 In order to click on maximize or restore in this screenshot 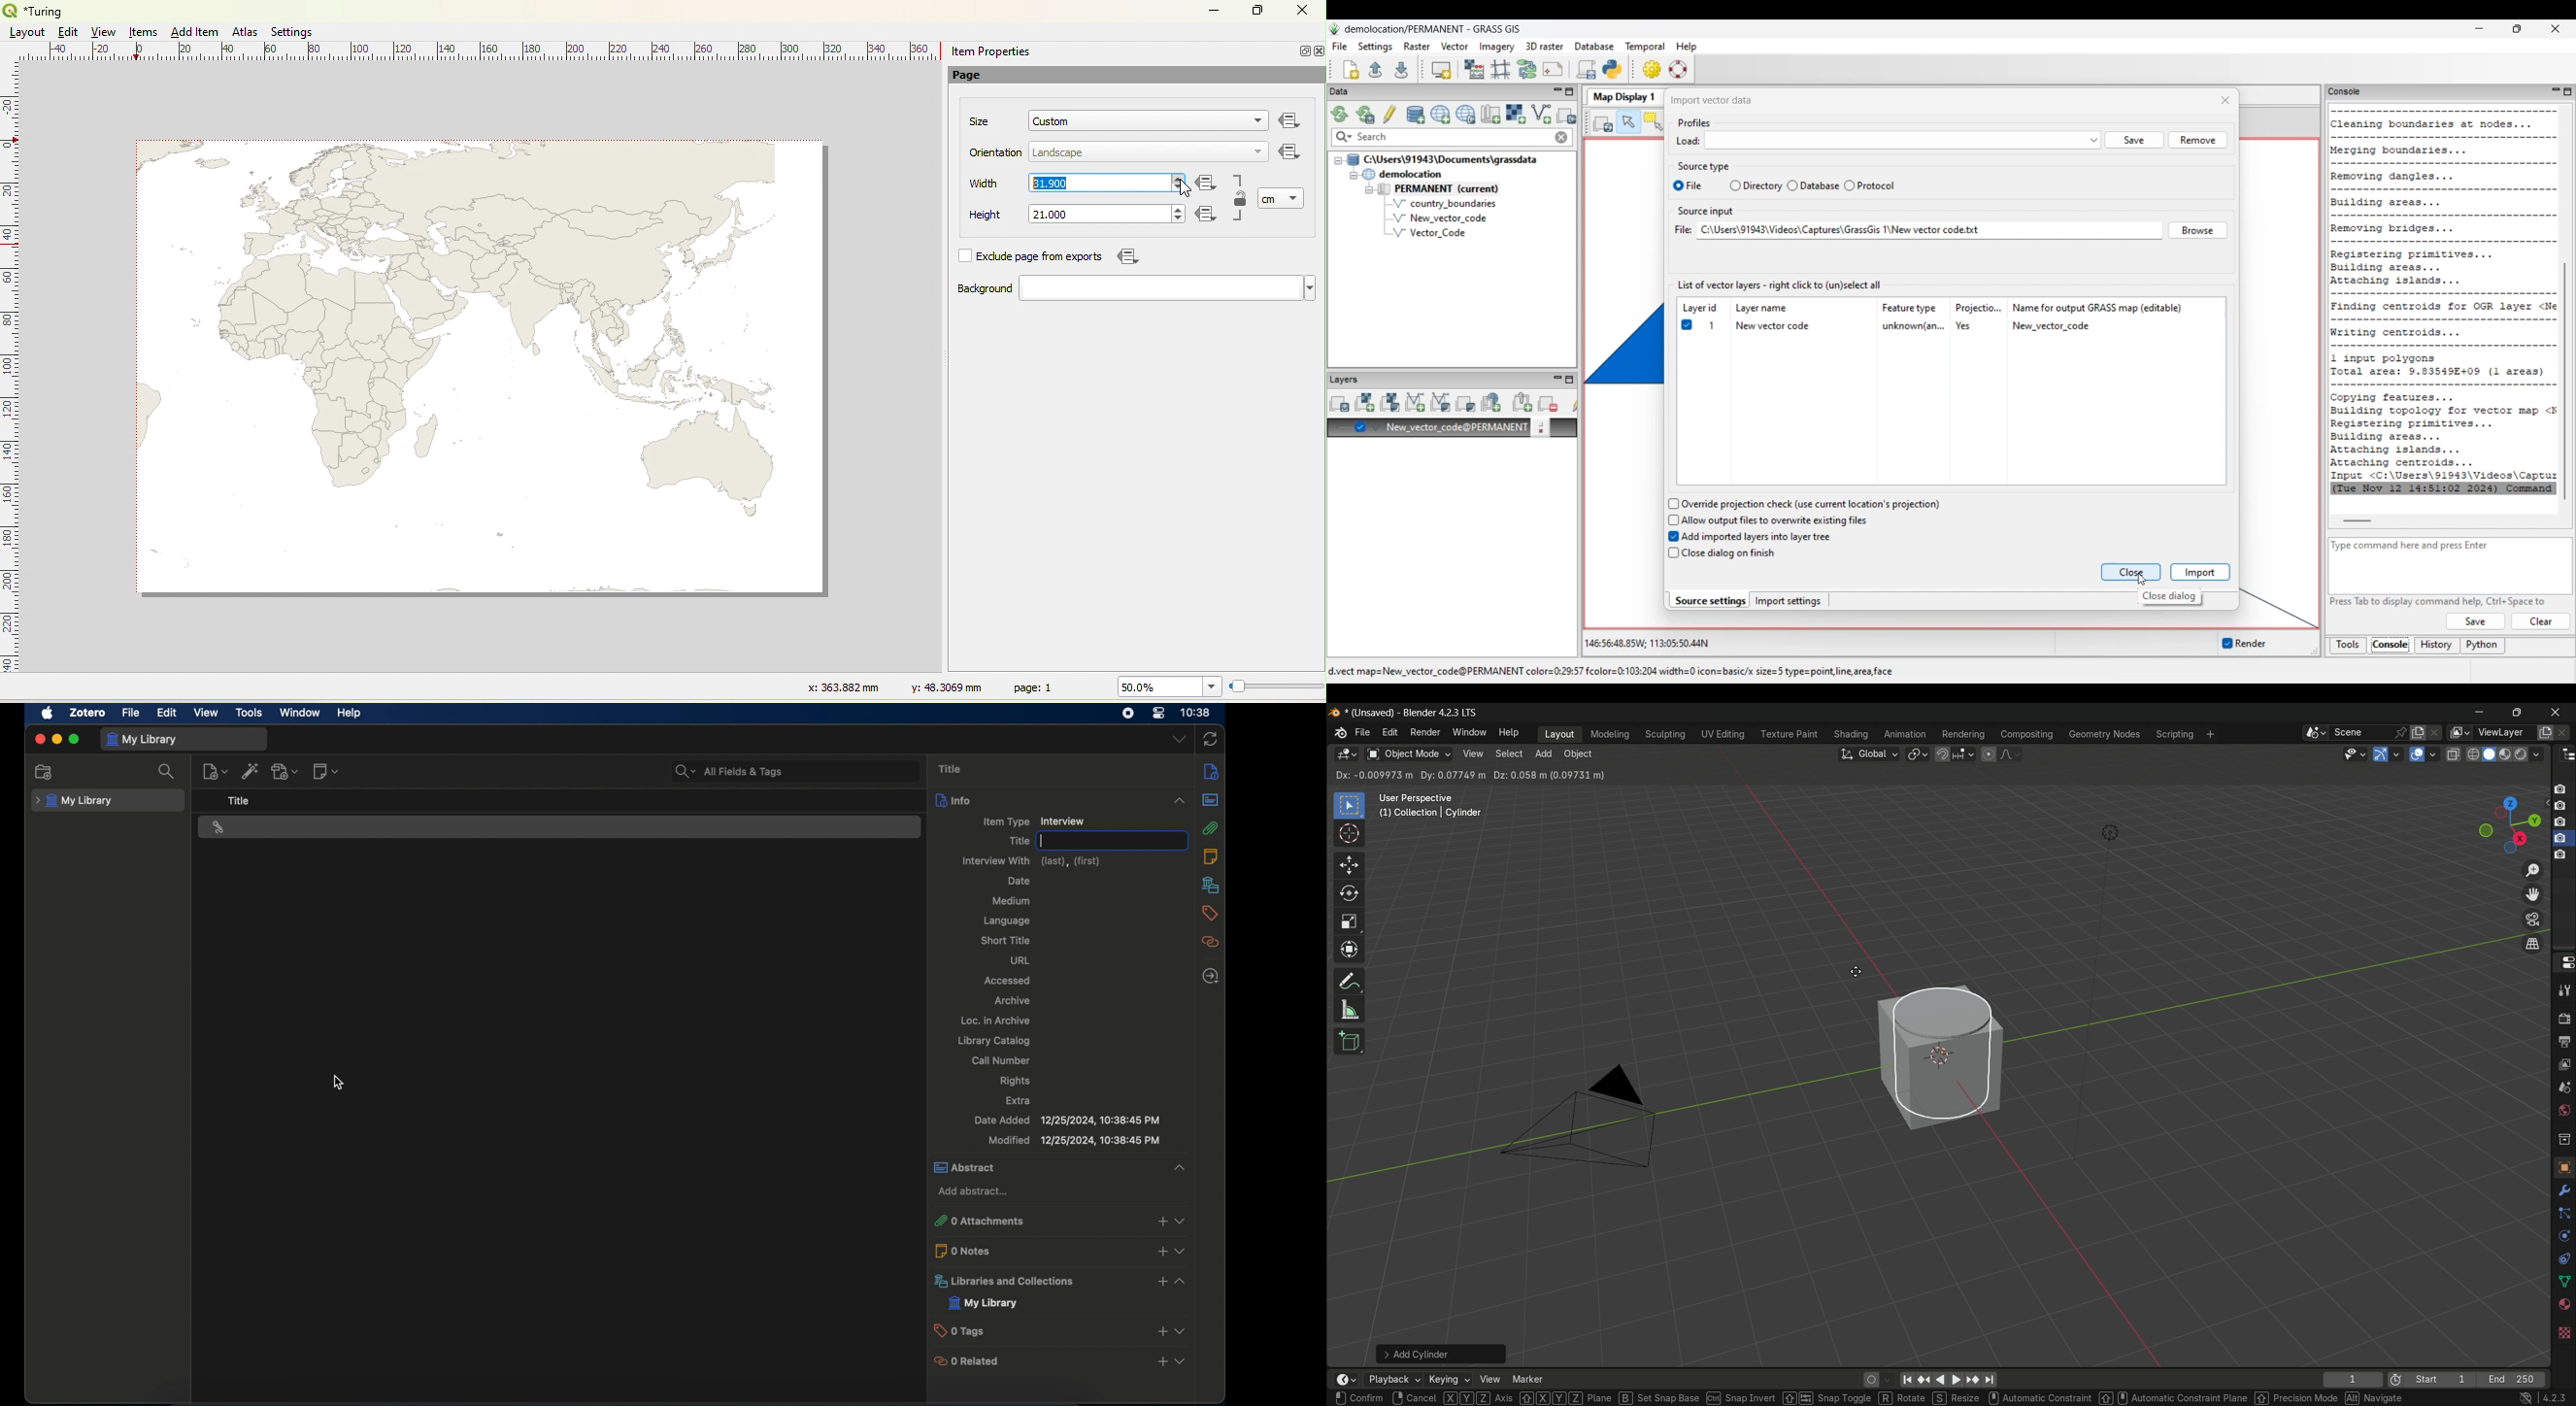, I will do `click(2516, 713)`.